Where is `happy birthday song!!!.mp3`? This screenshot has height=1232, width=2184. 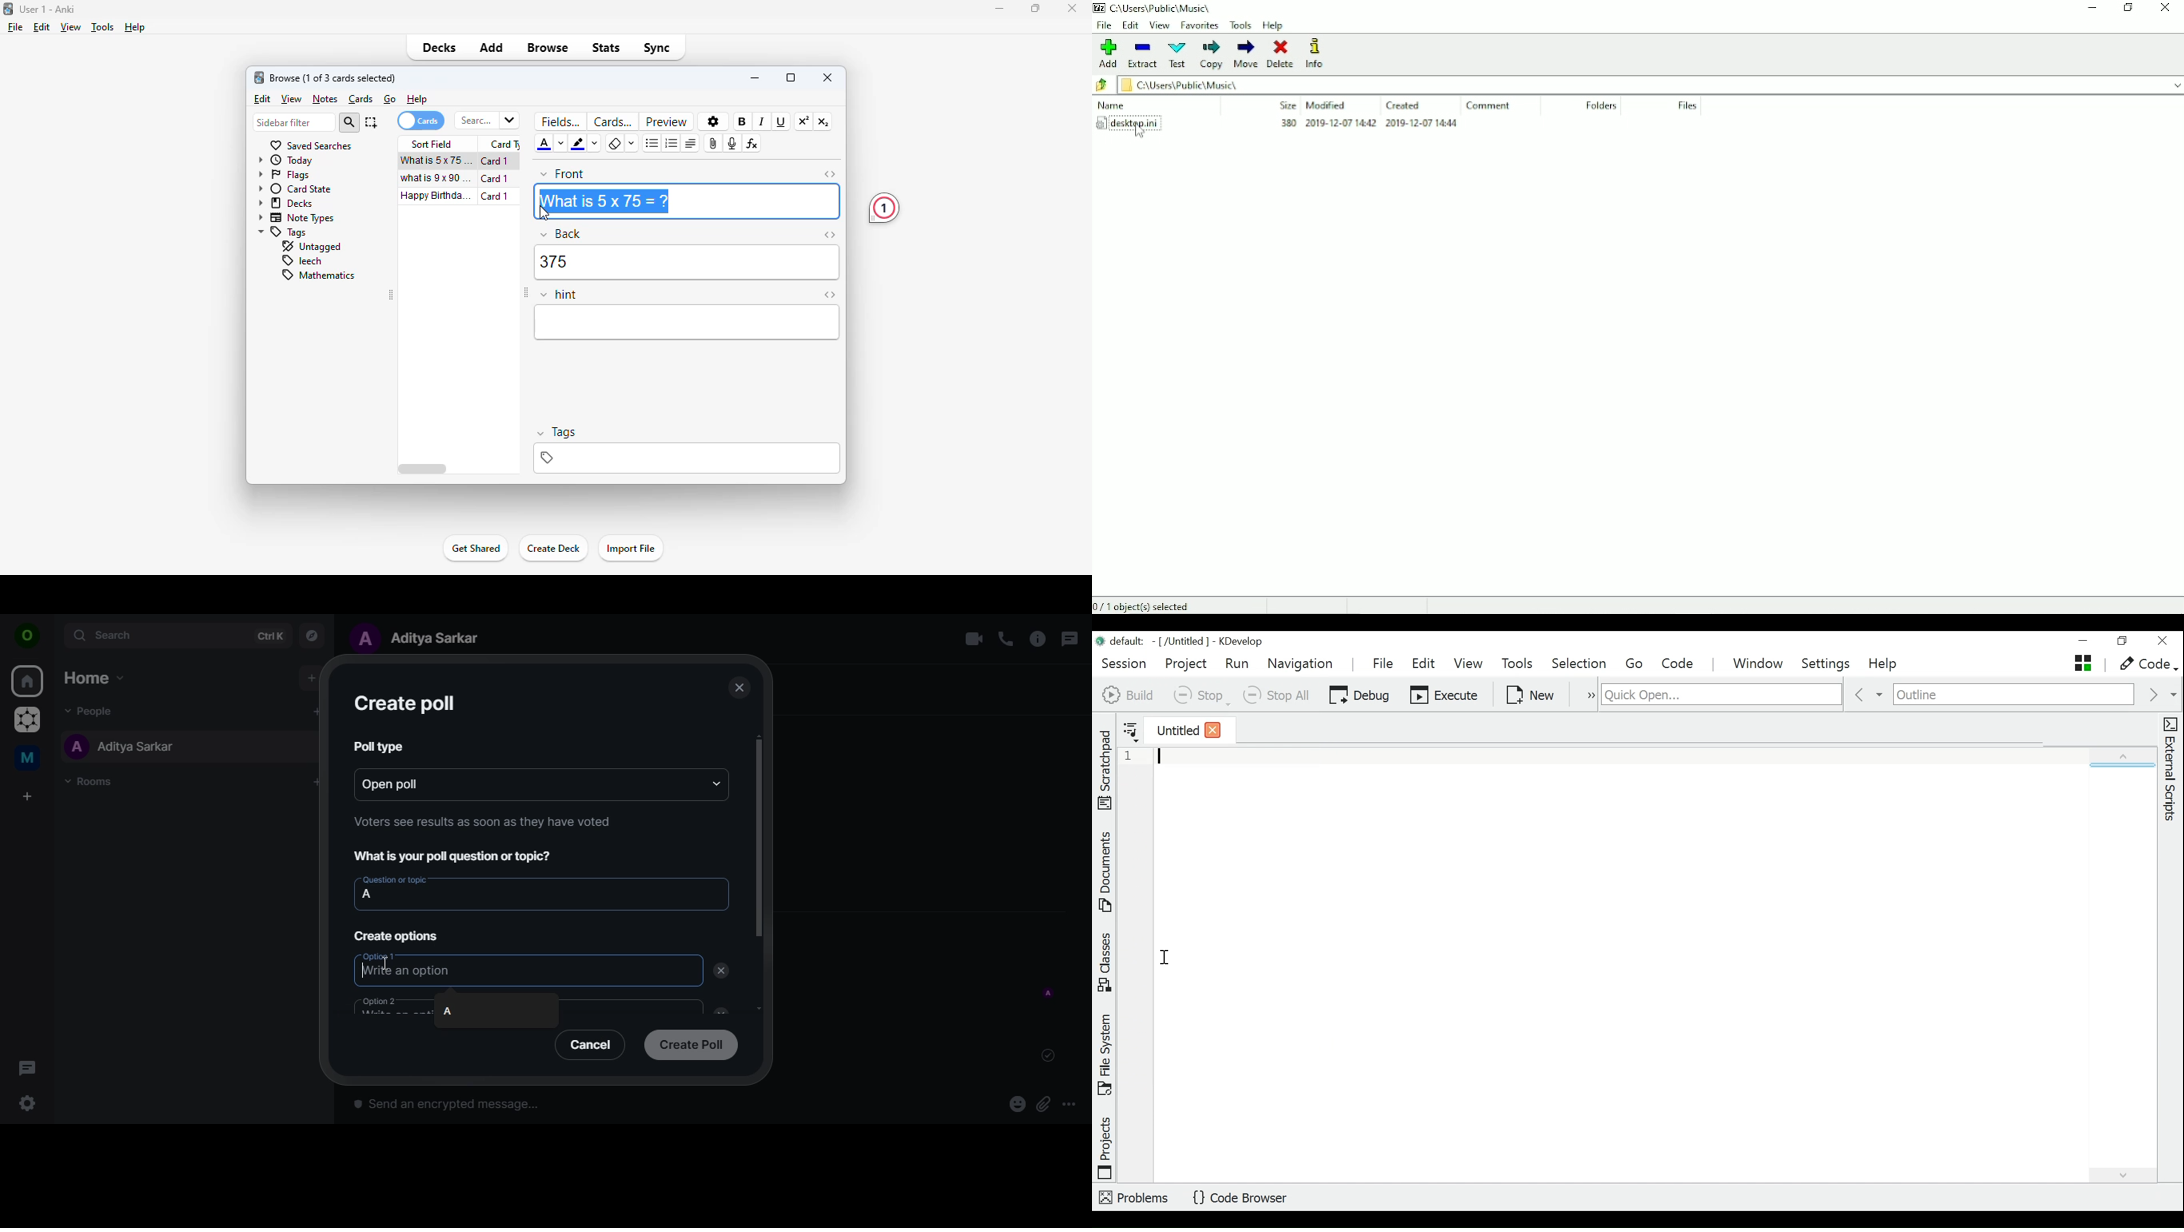
happy birthday song!!!.mp3 is located at coordinates (435, 196).